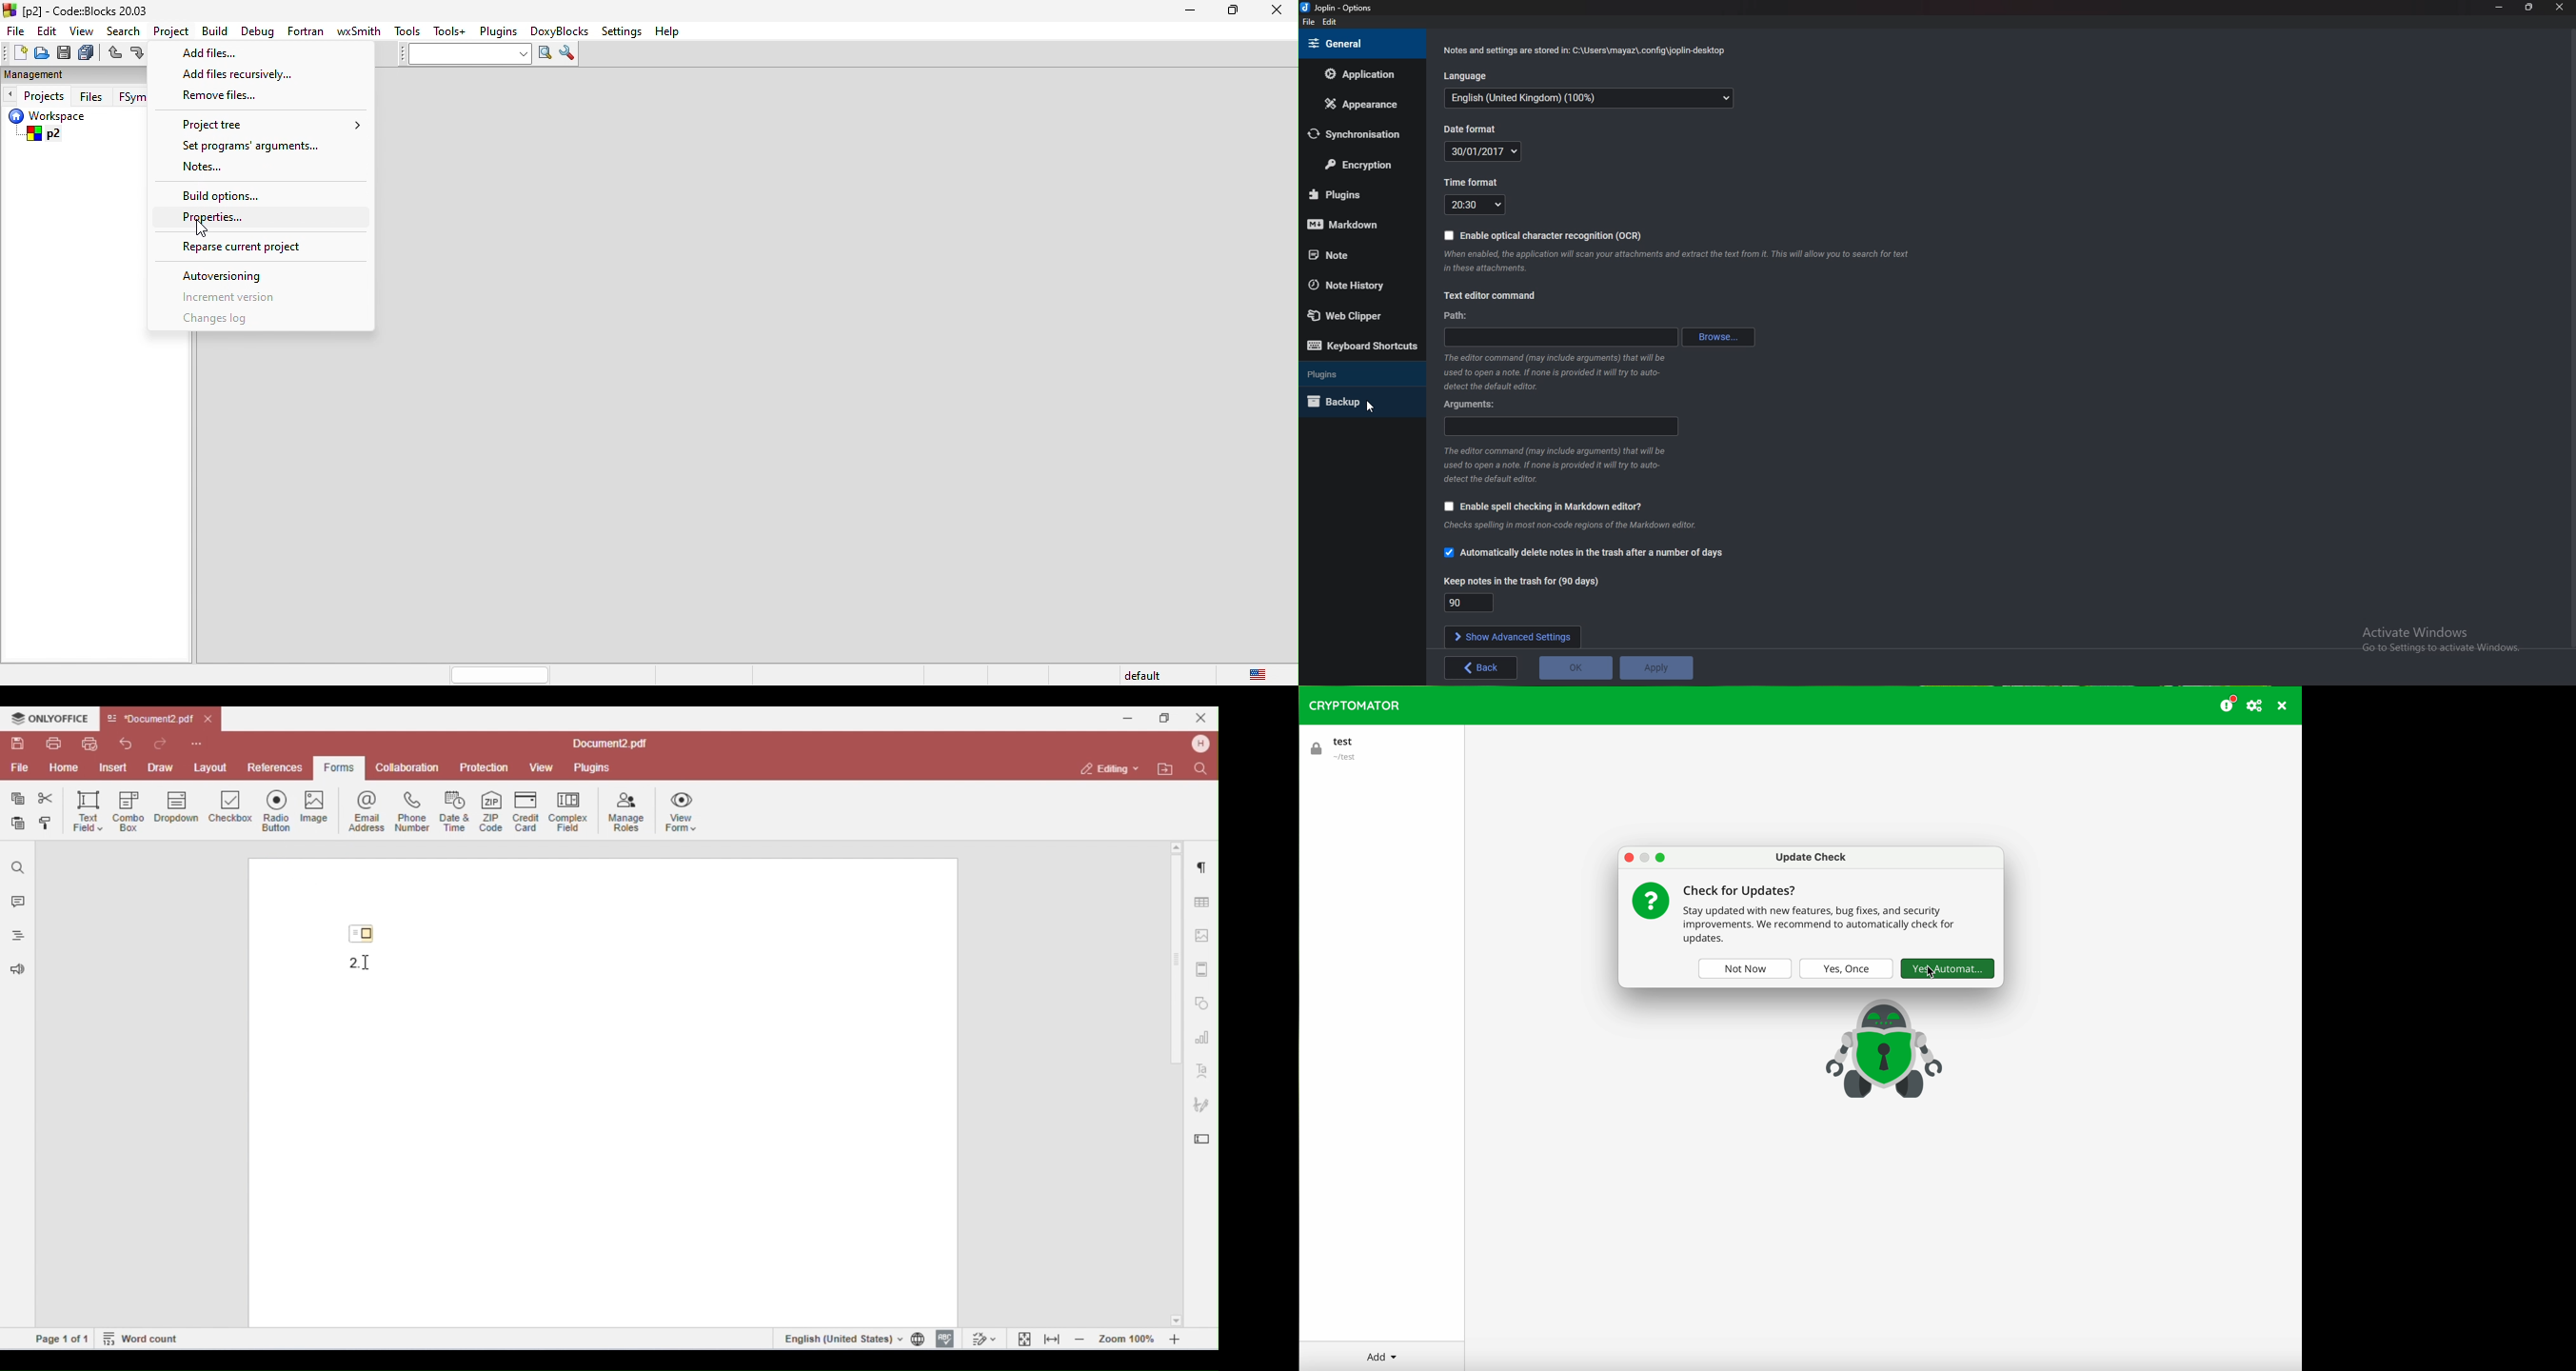 Image resolution: width=2576 pixels, height=1372 pixels. What do you see at coordinates (1559, 337) in the screenshot?
I see `path` at bounding box center [1559, 337].